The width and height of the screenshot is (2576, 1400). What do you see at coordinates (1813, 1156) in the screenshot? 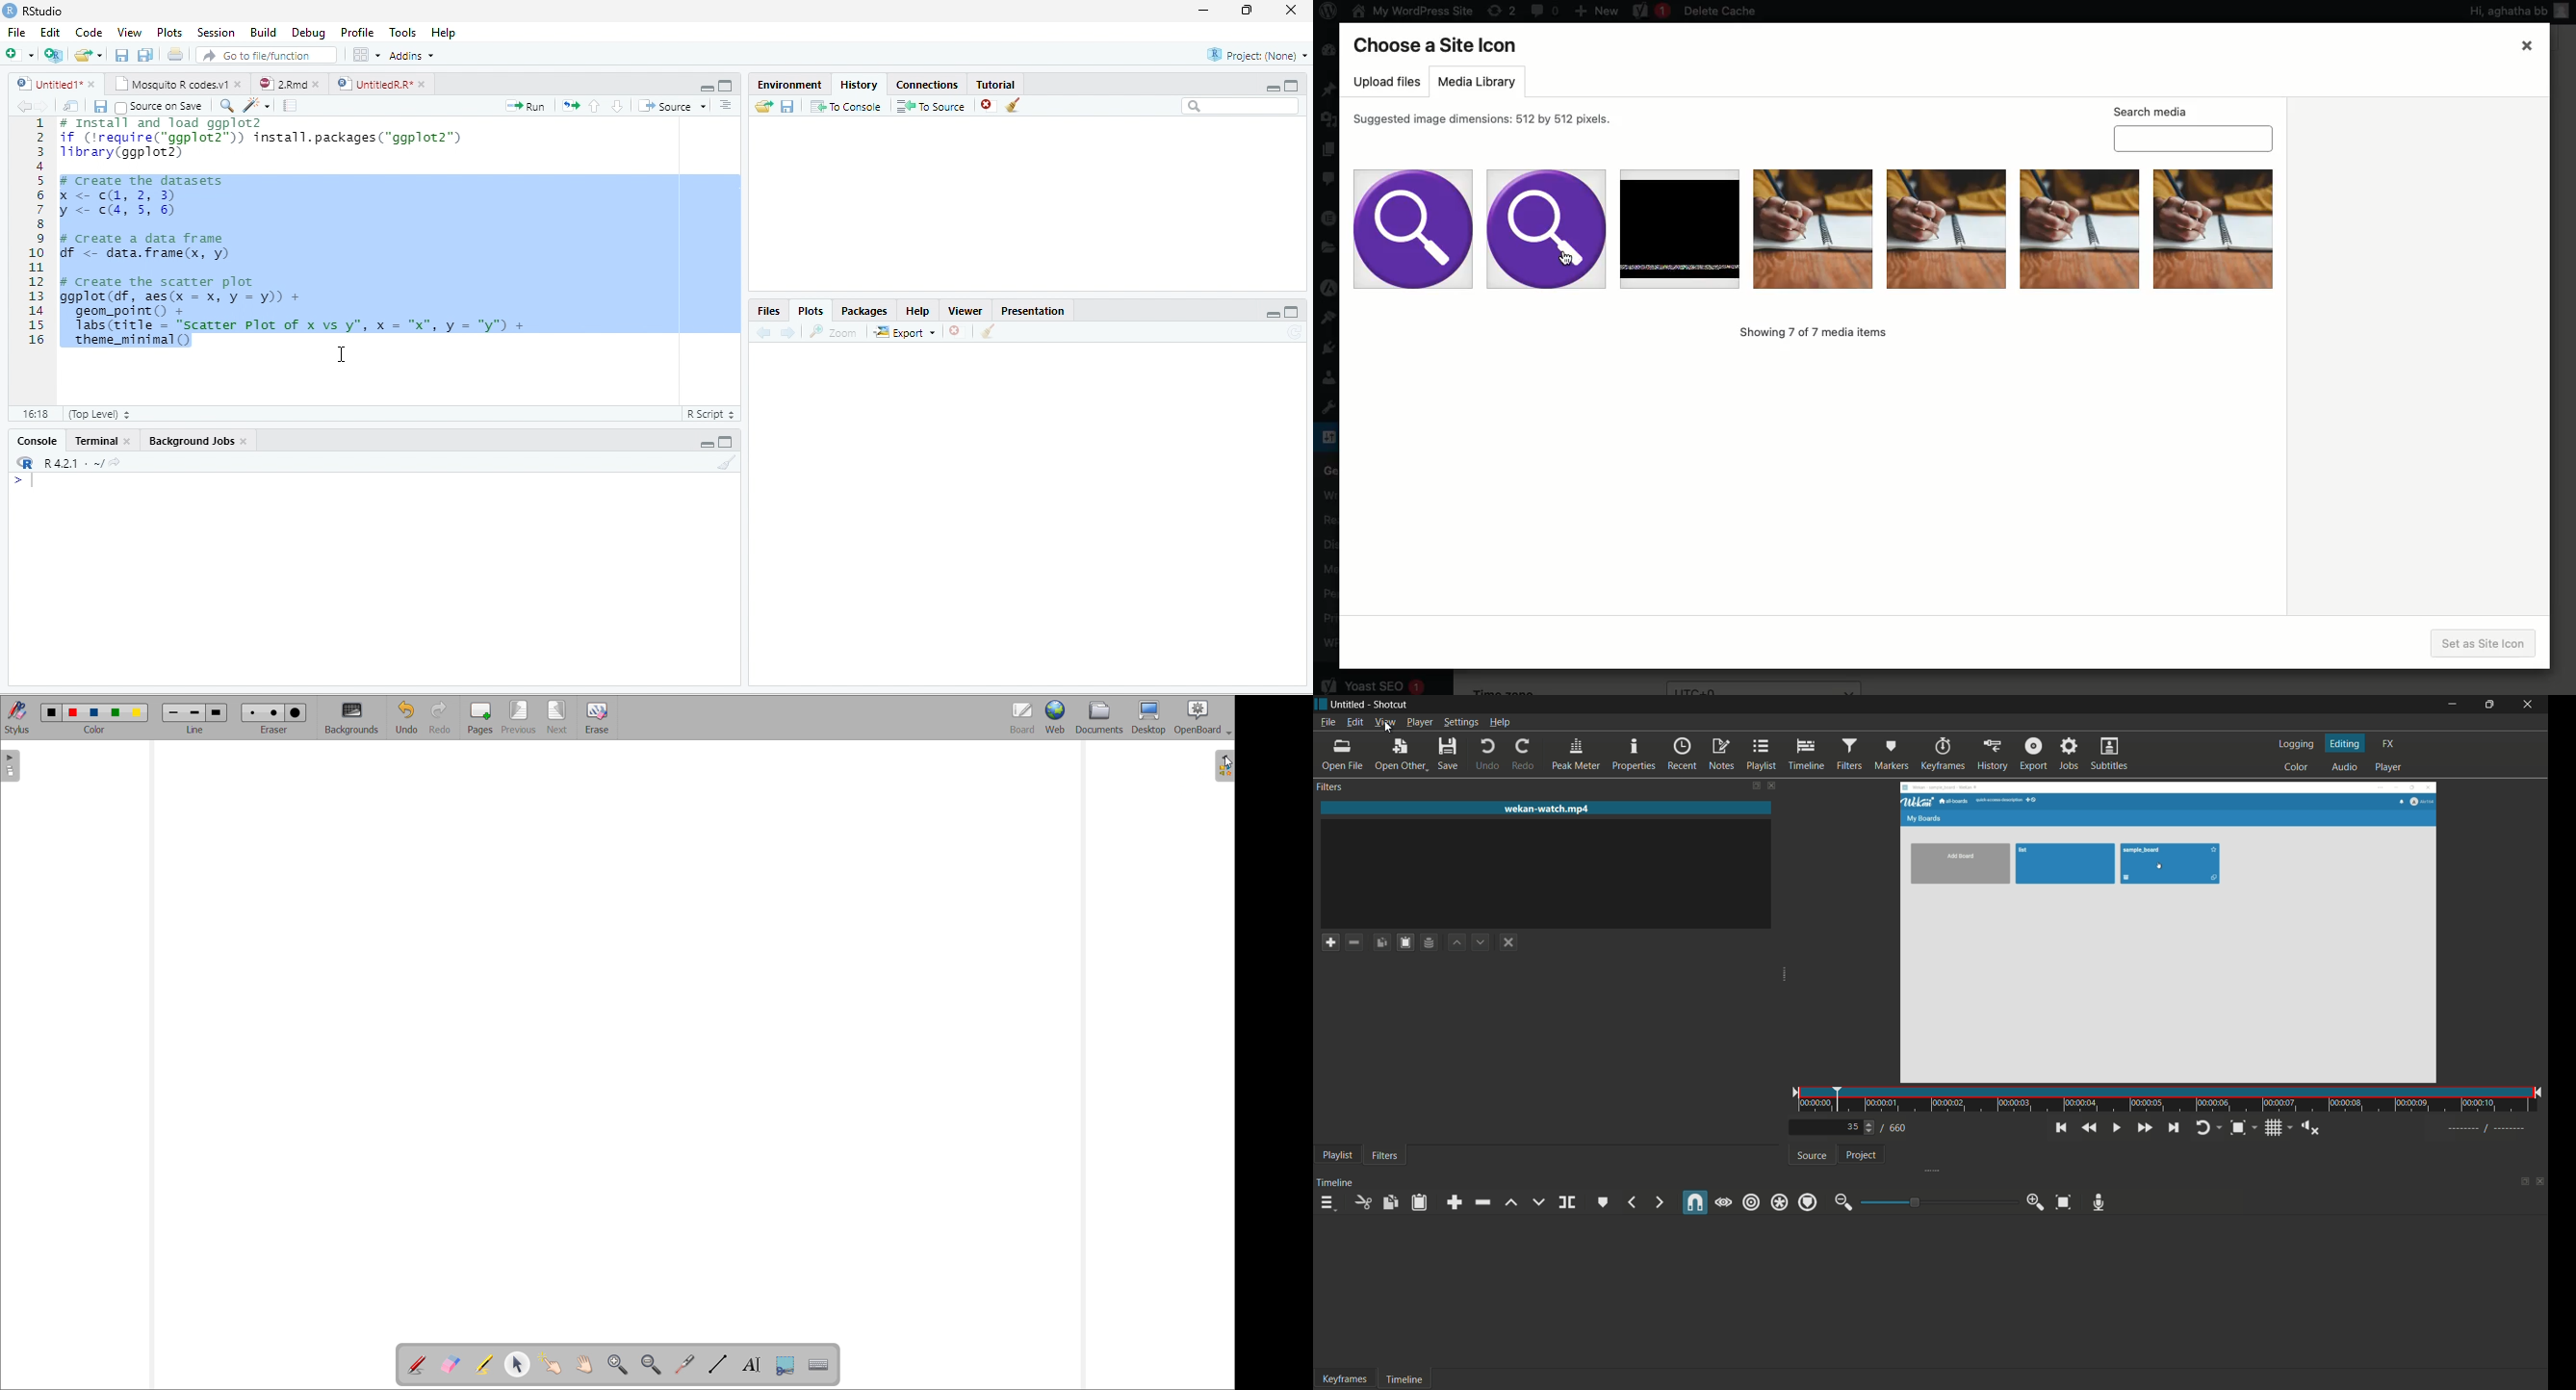
I see `source` at bounding box center [1813, 1156].